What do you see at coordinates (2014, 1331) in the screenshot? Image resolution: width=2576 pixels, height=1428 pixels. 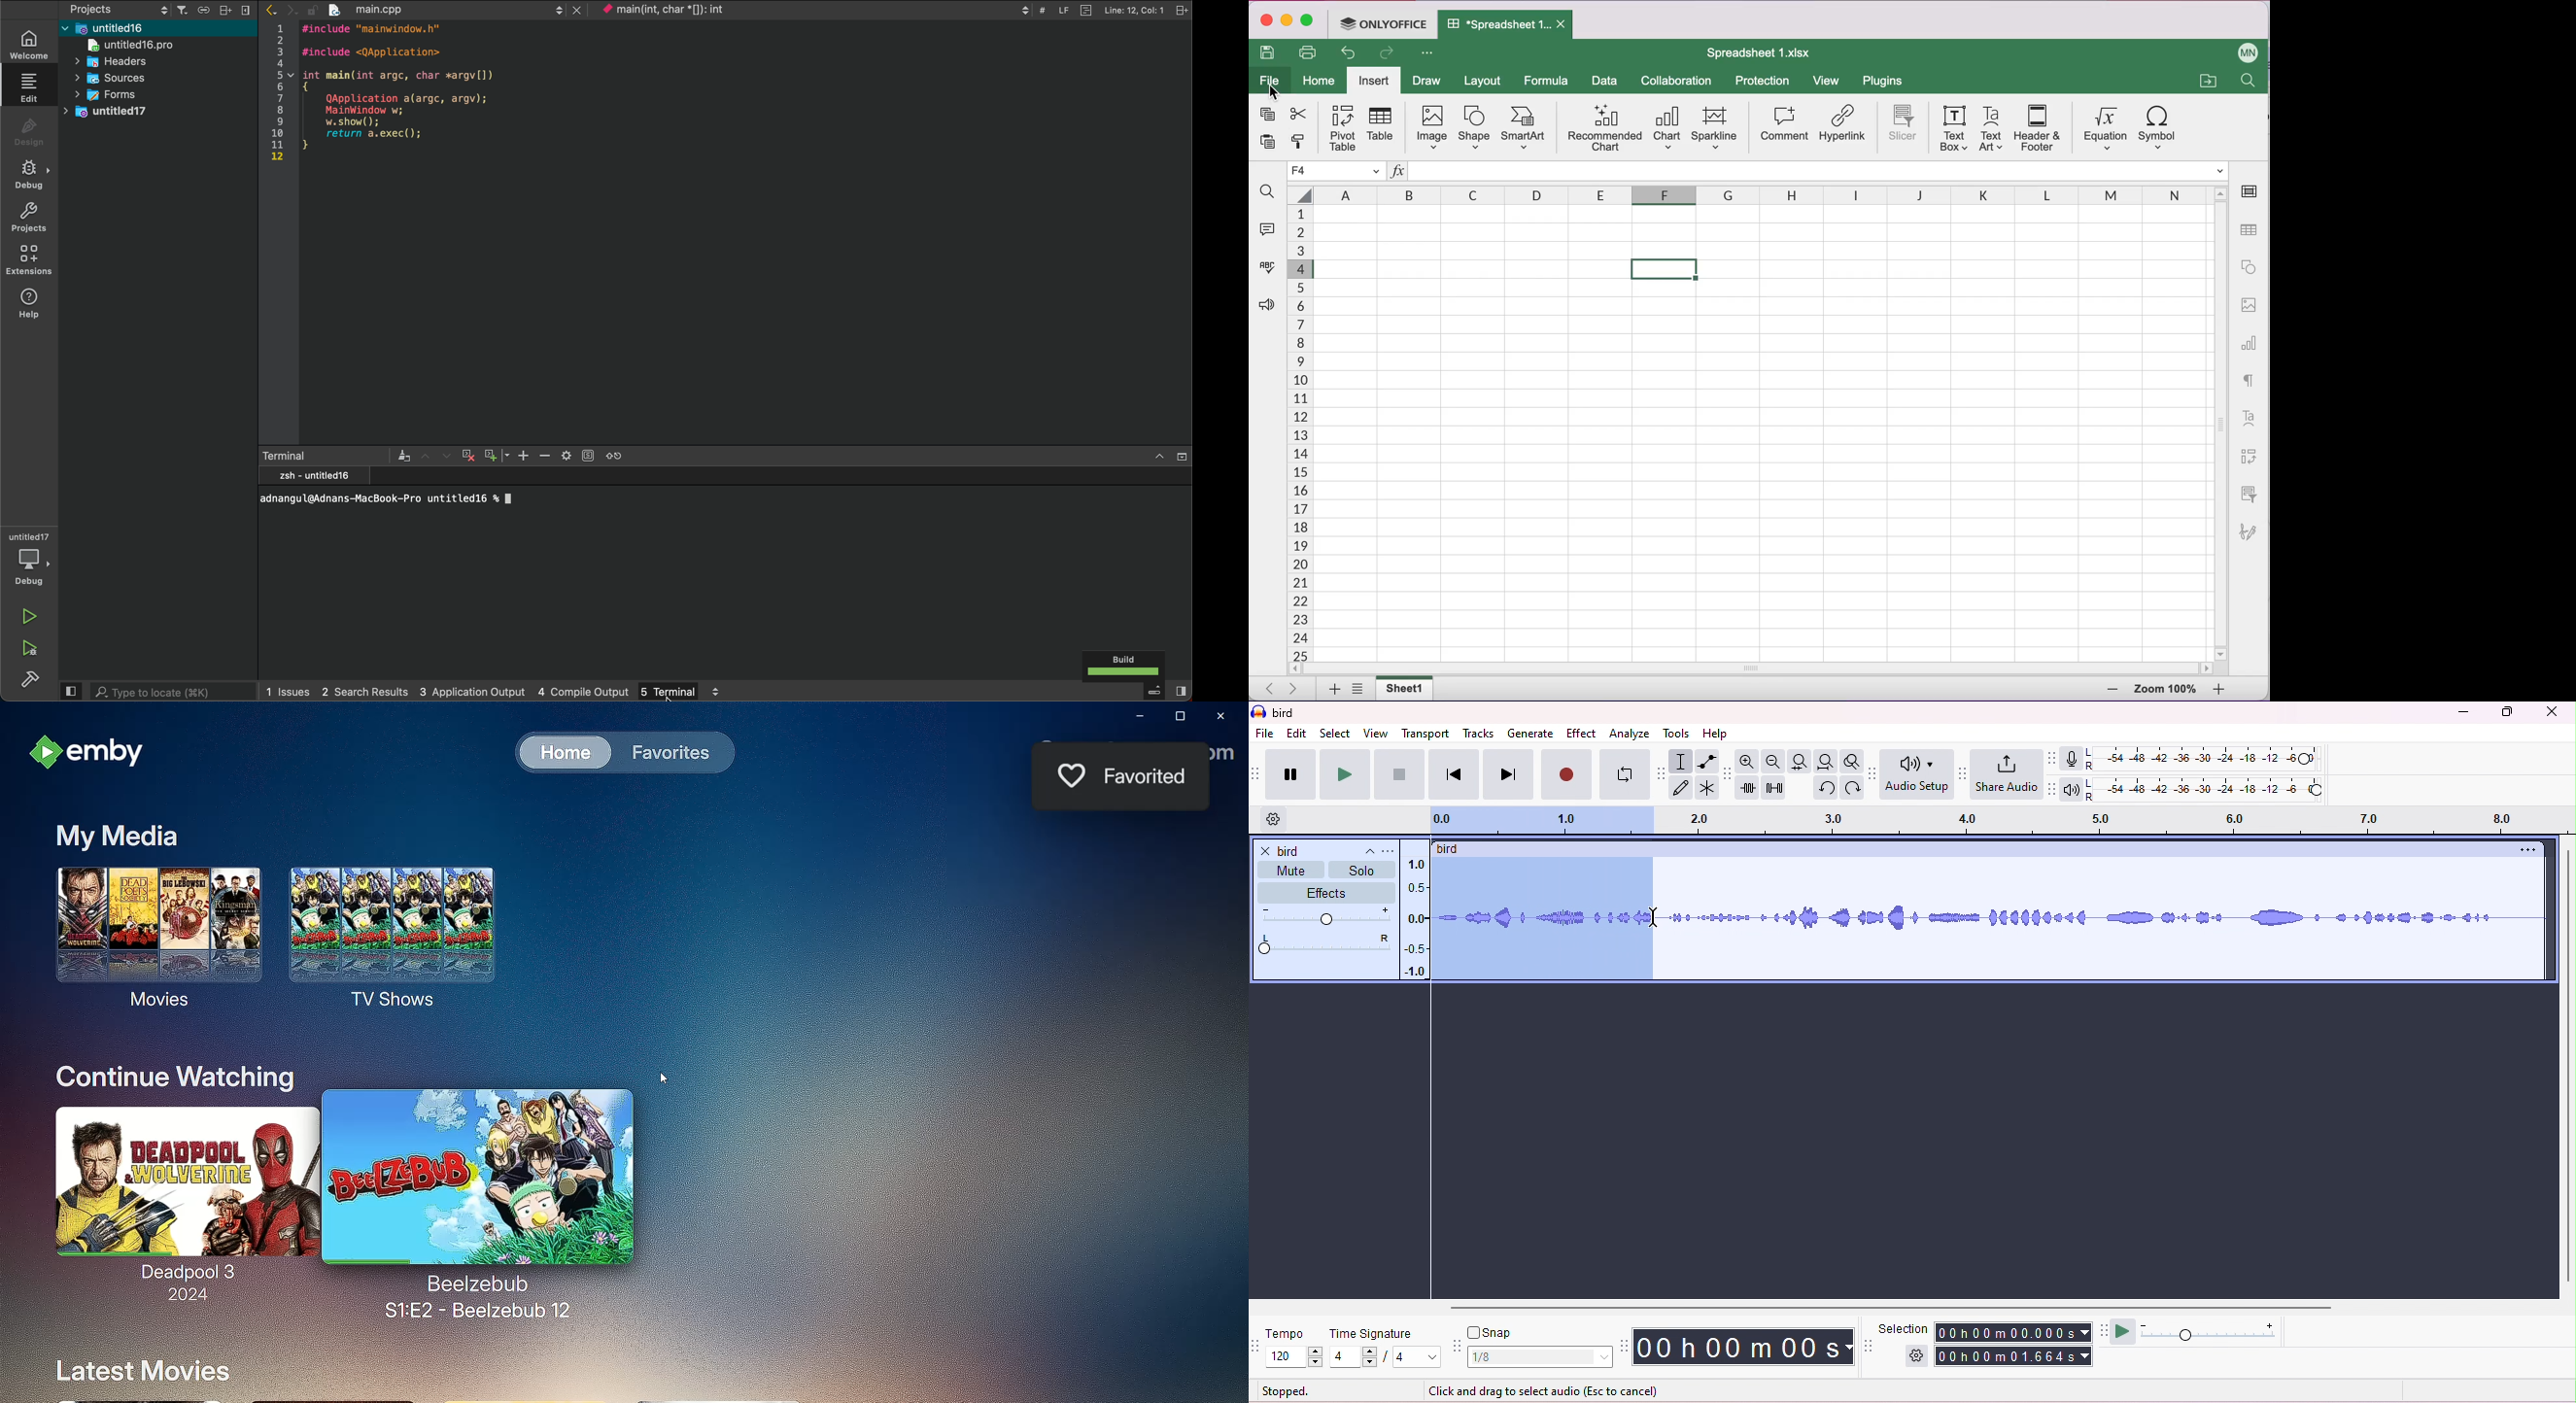 I see `00h00m0.000s (start time) ` at bounding box center [2014, 1331].